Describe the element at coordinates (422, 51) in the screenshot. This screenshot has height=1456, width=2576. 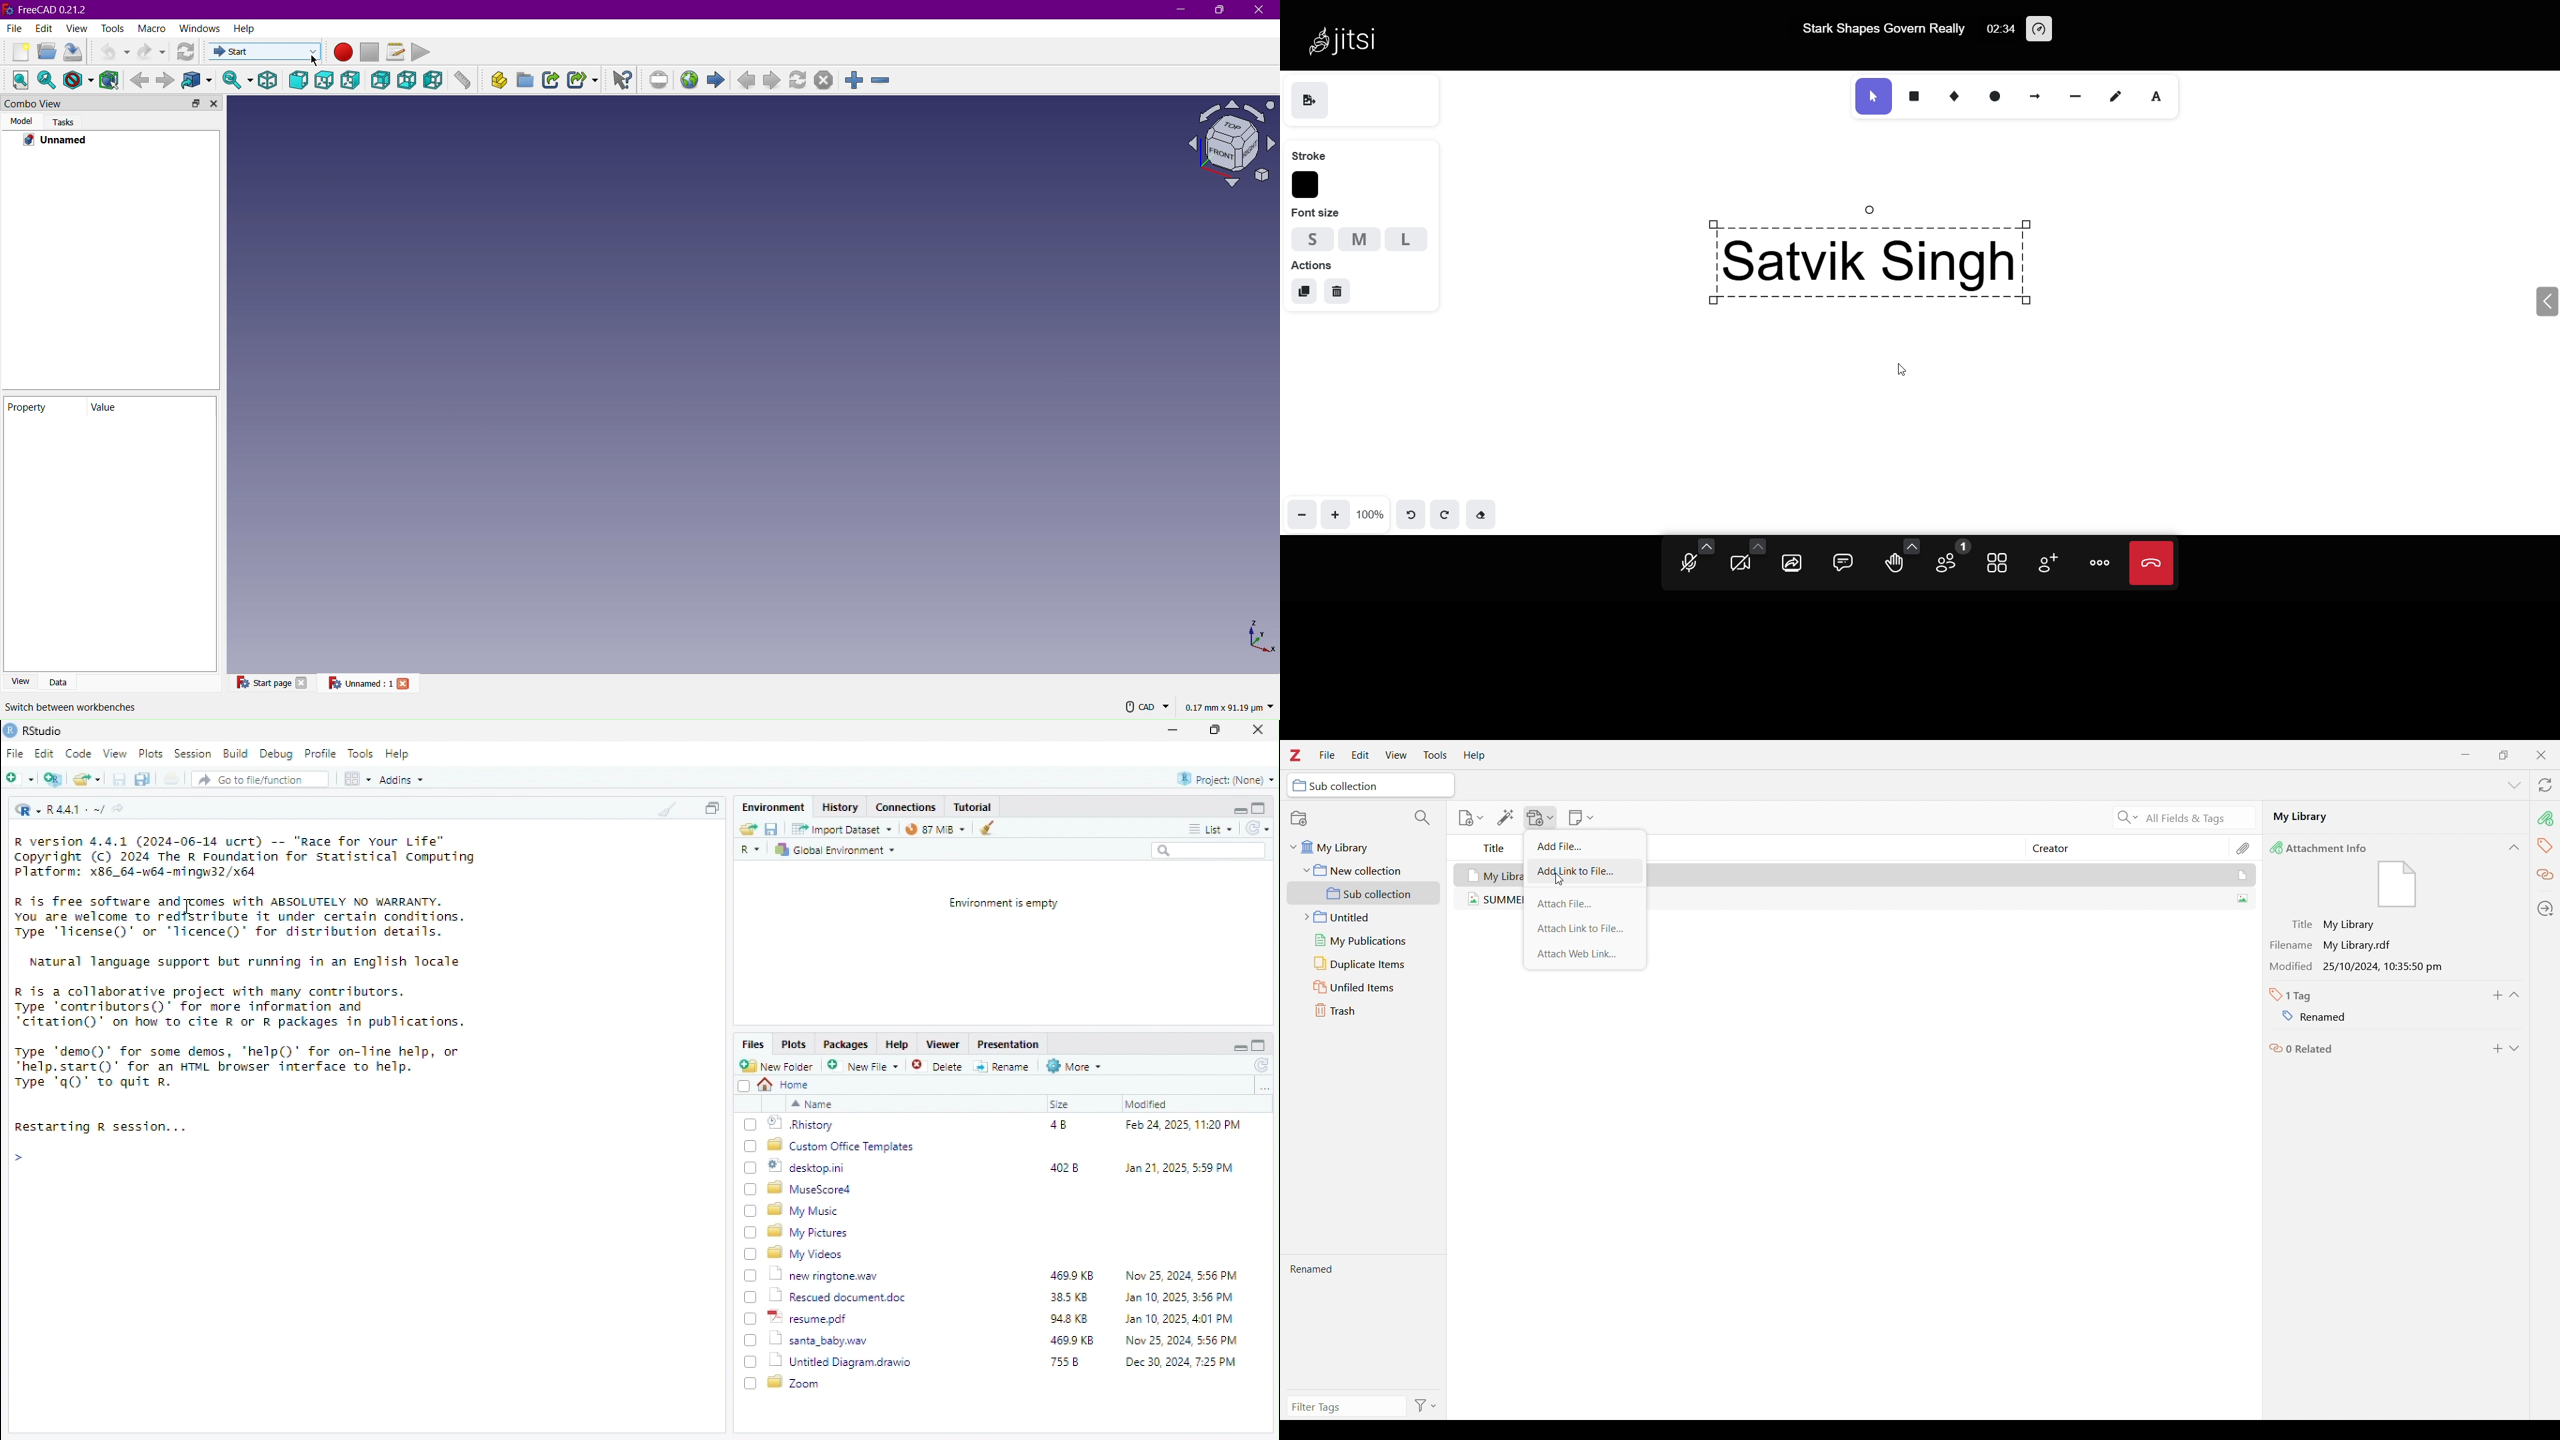
I see `Execute Macro` at that location.